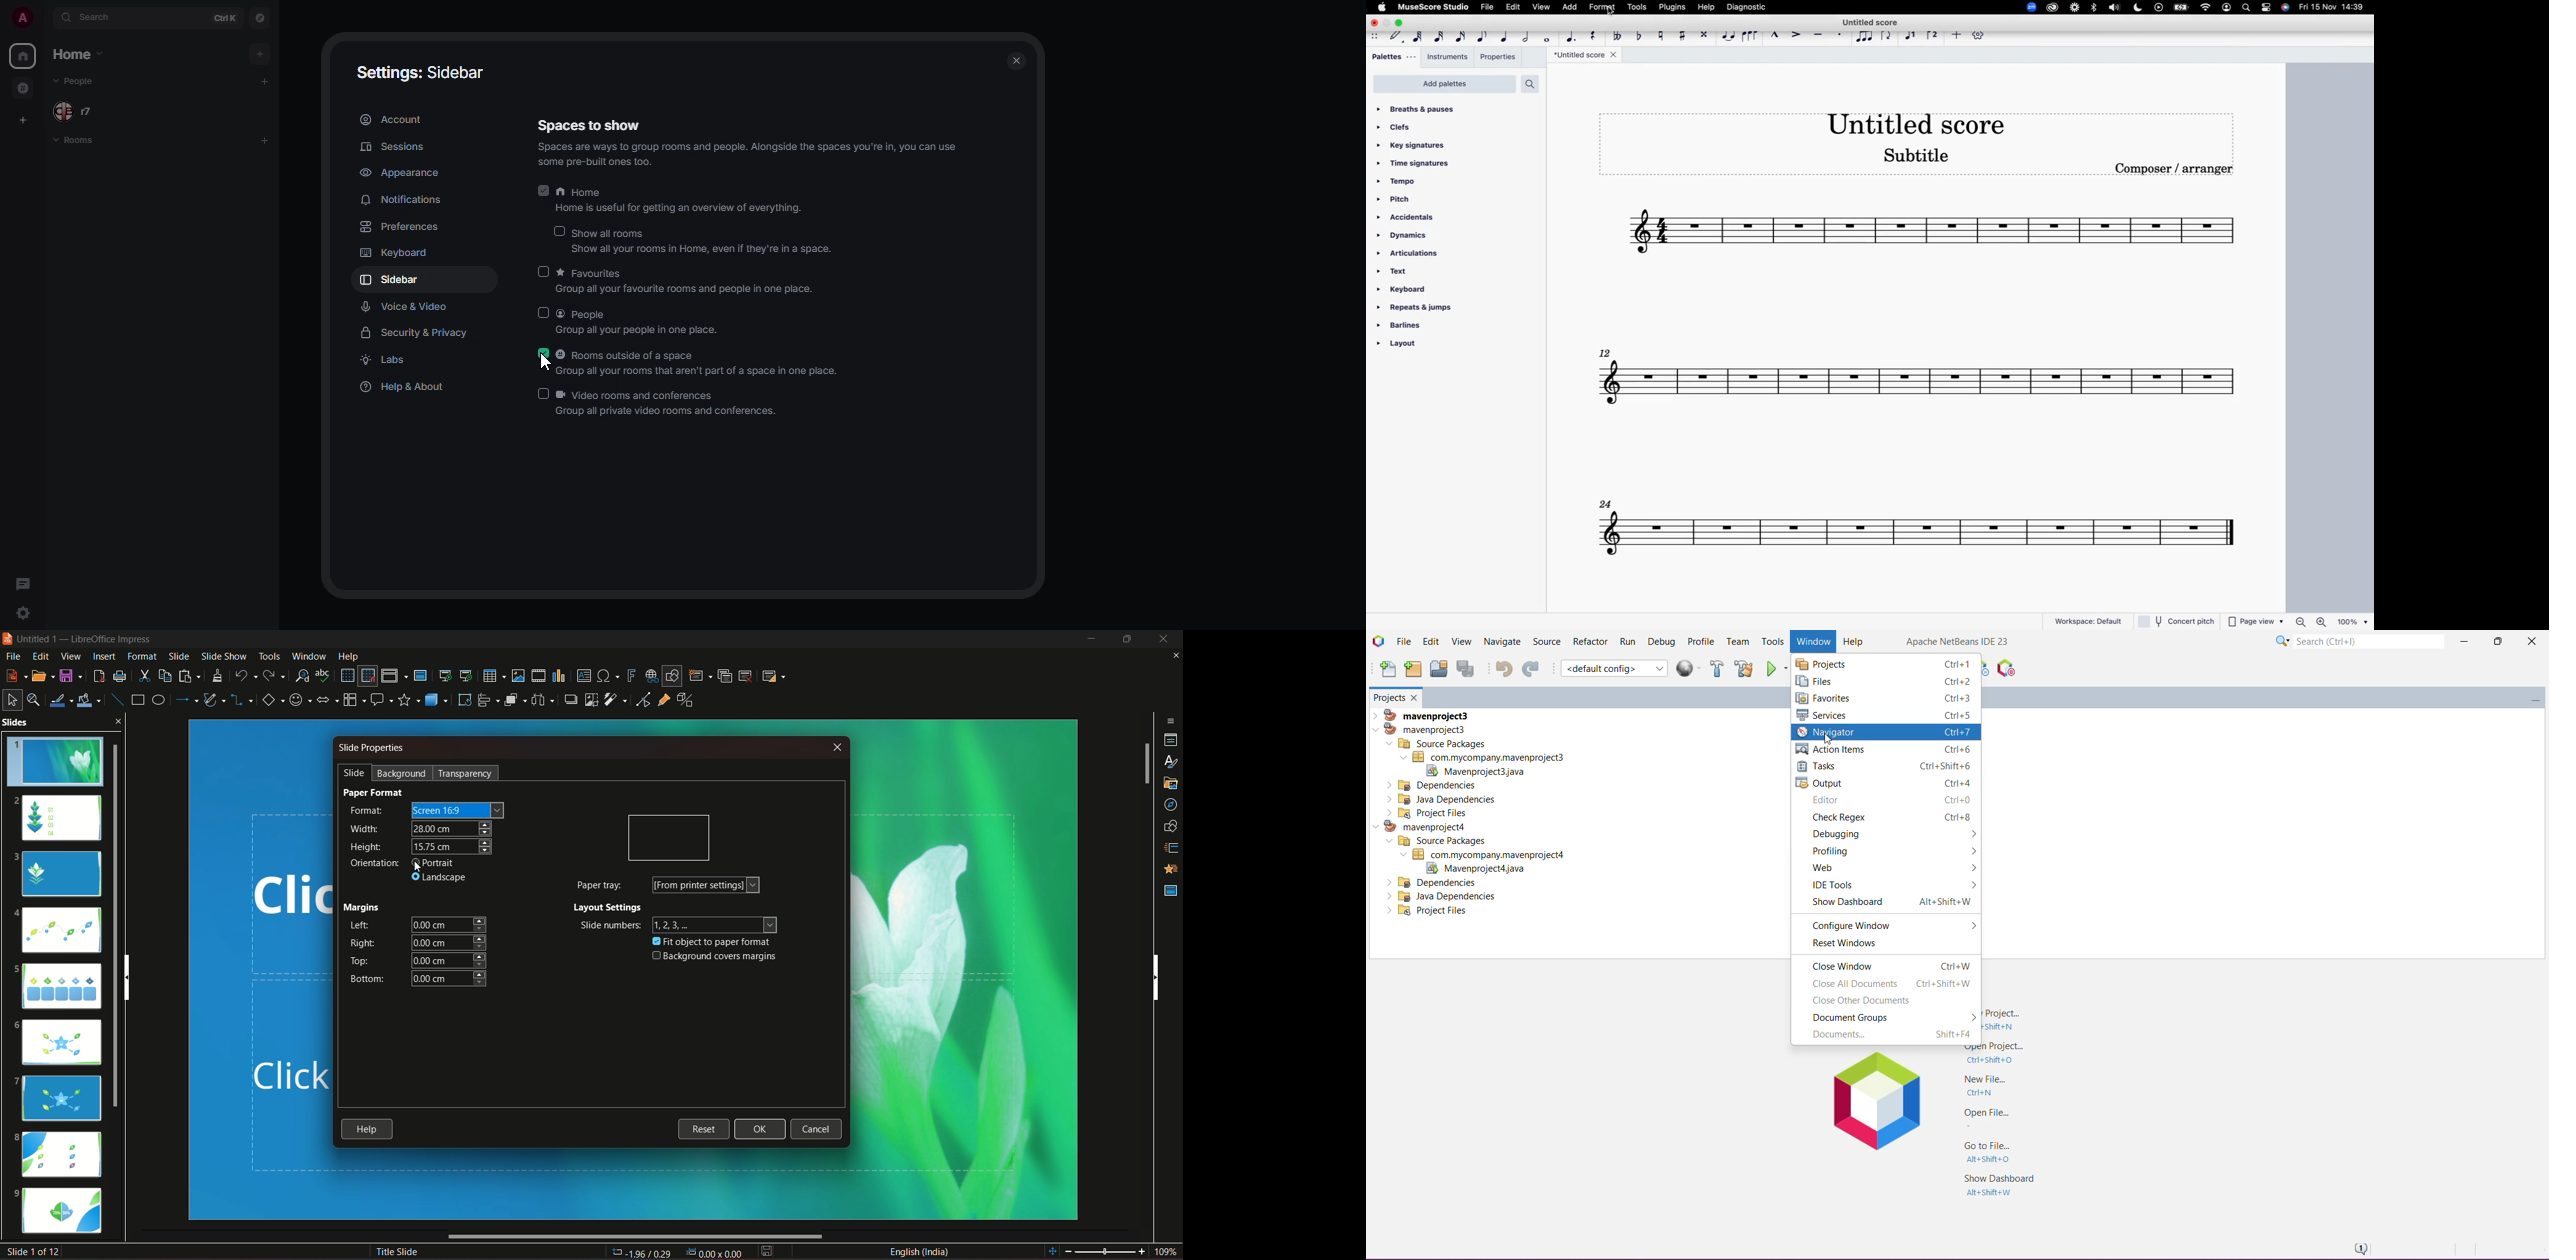  What do you see at coordinates (544, 354) in the screenshot?
I see `enabled` at bounding box center [544, 354].